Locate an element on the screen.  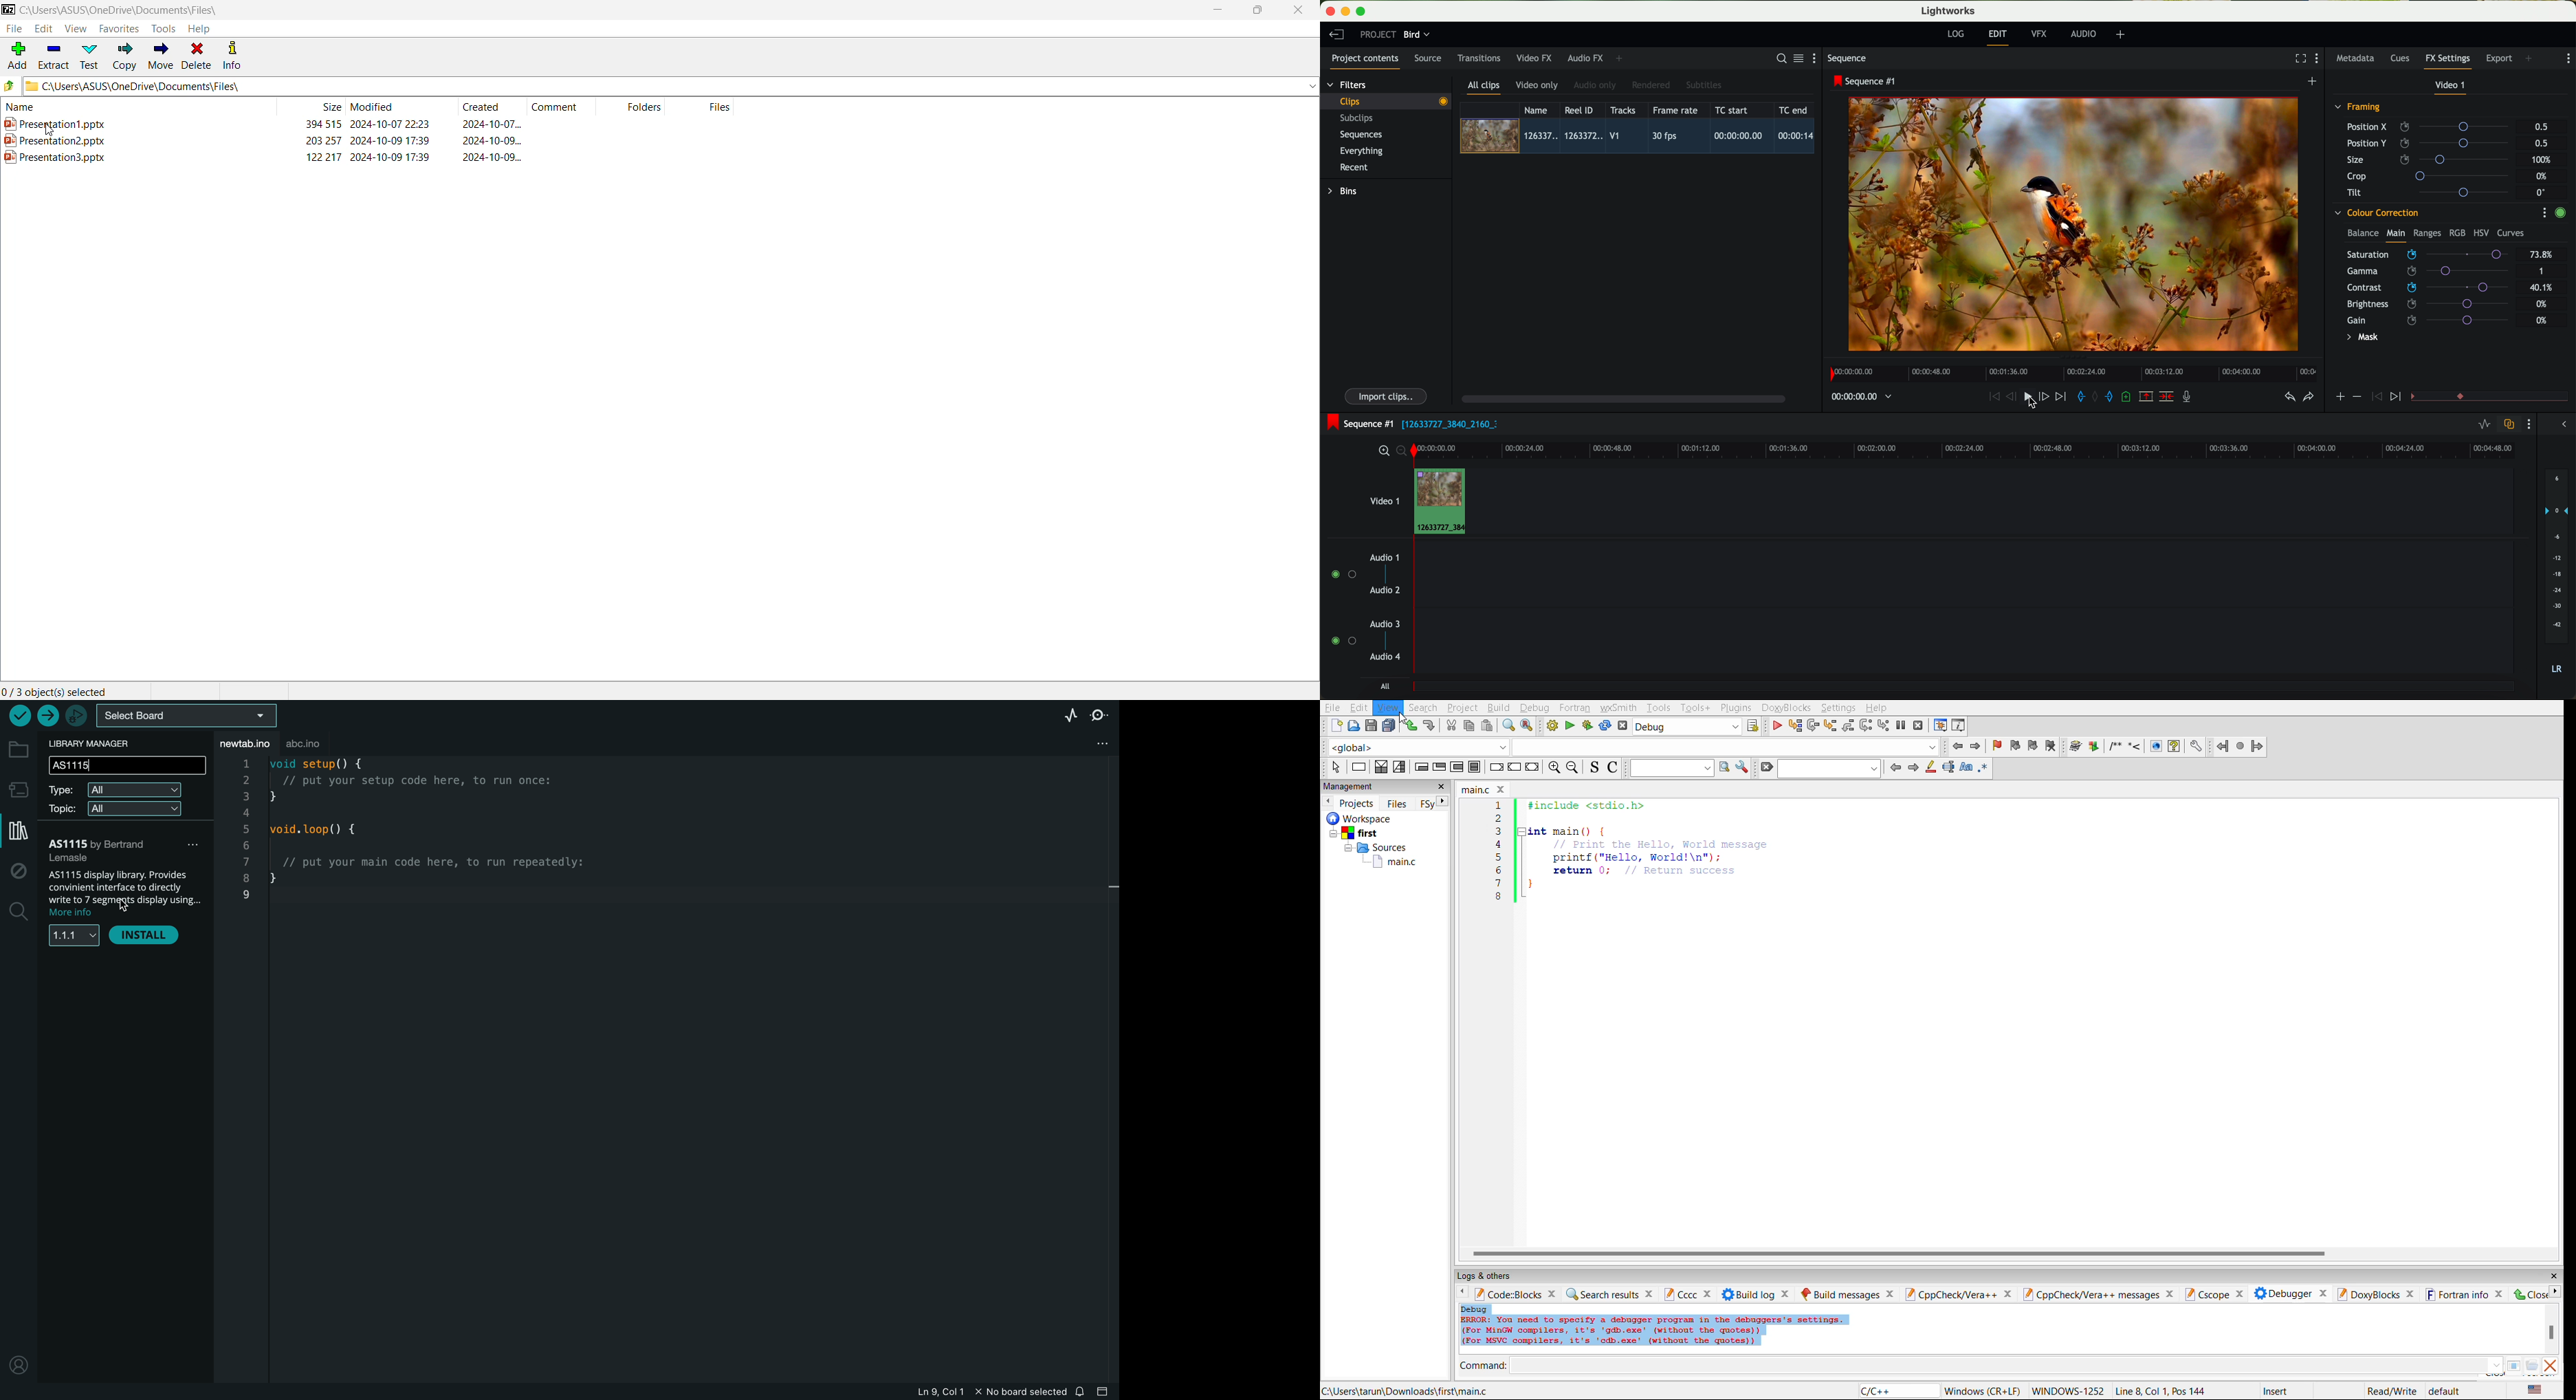
search is located at coordinates (18, 915).